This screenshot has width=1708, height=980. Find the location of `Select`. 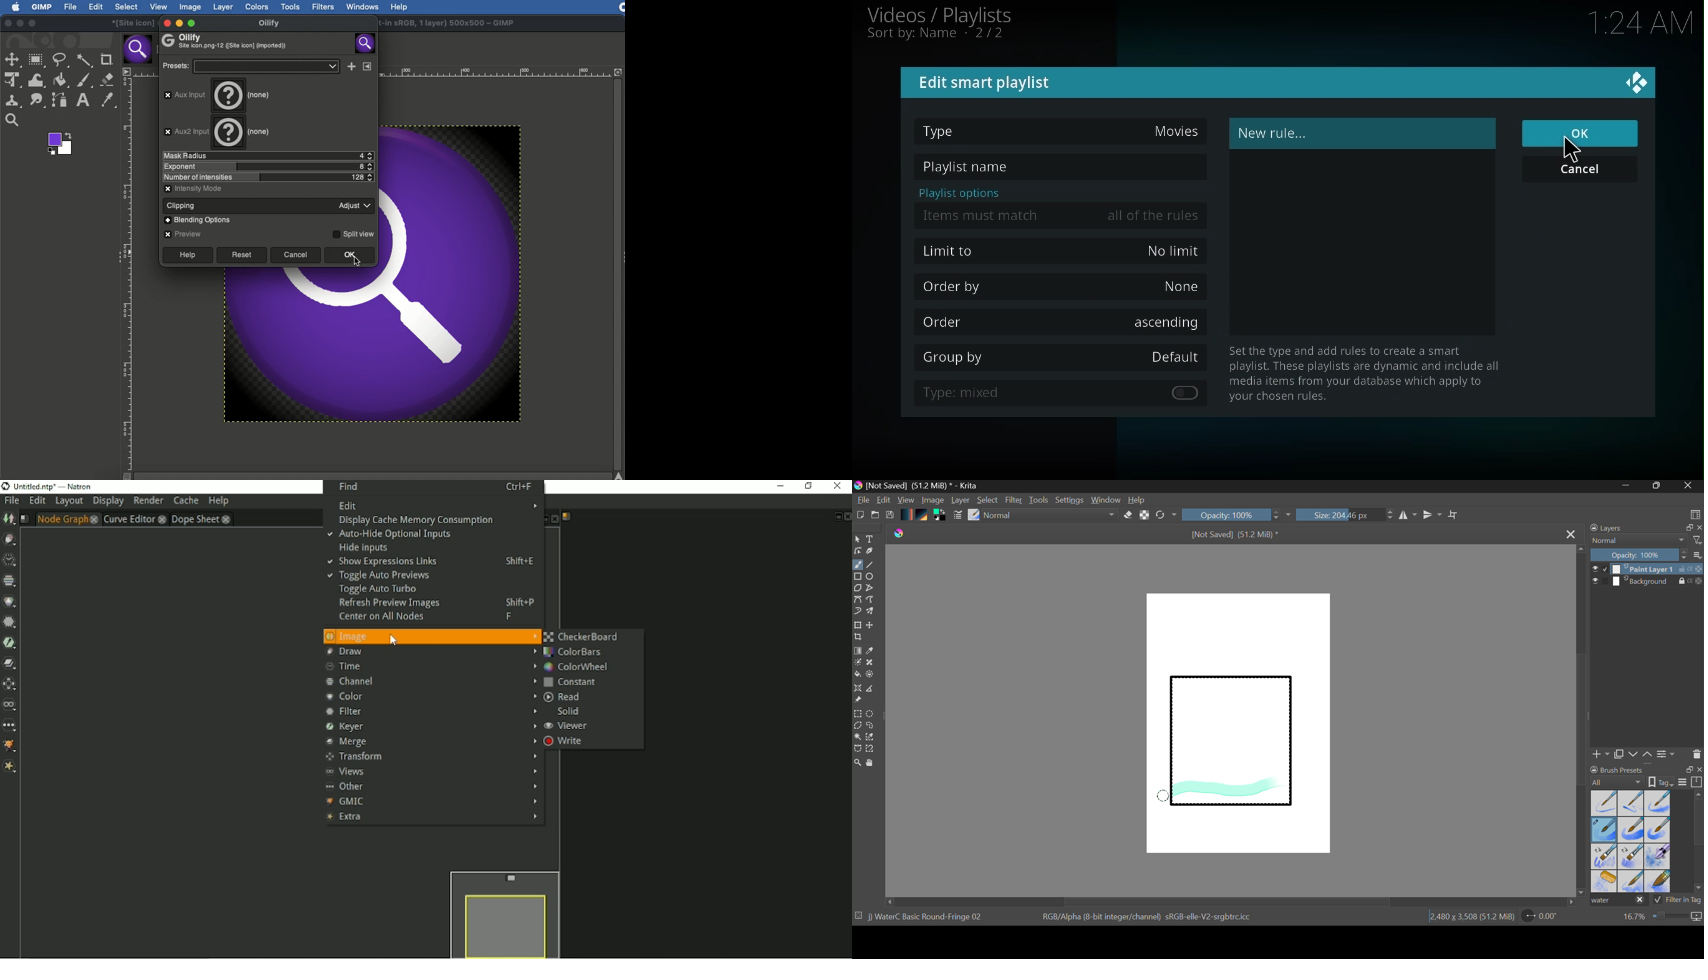

Select is located at coordinates (988, 500).